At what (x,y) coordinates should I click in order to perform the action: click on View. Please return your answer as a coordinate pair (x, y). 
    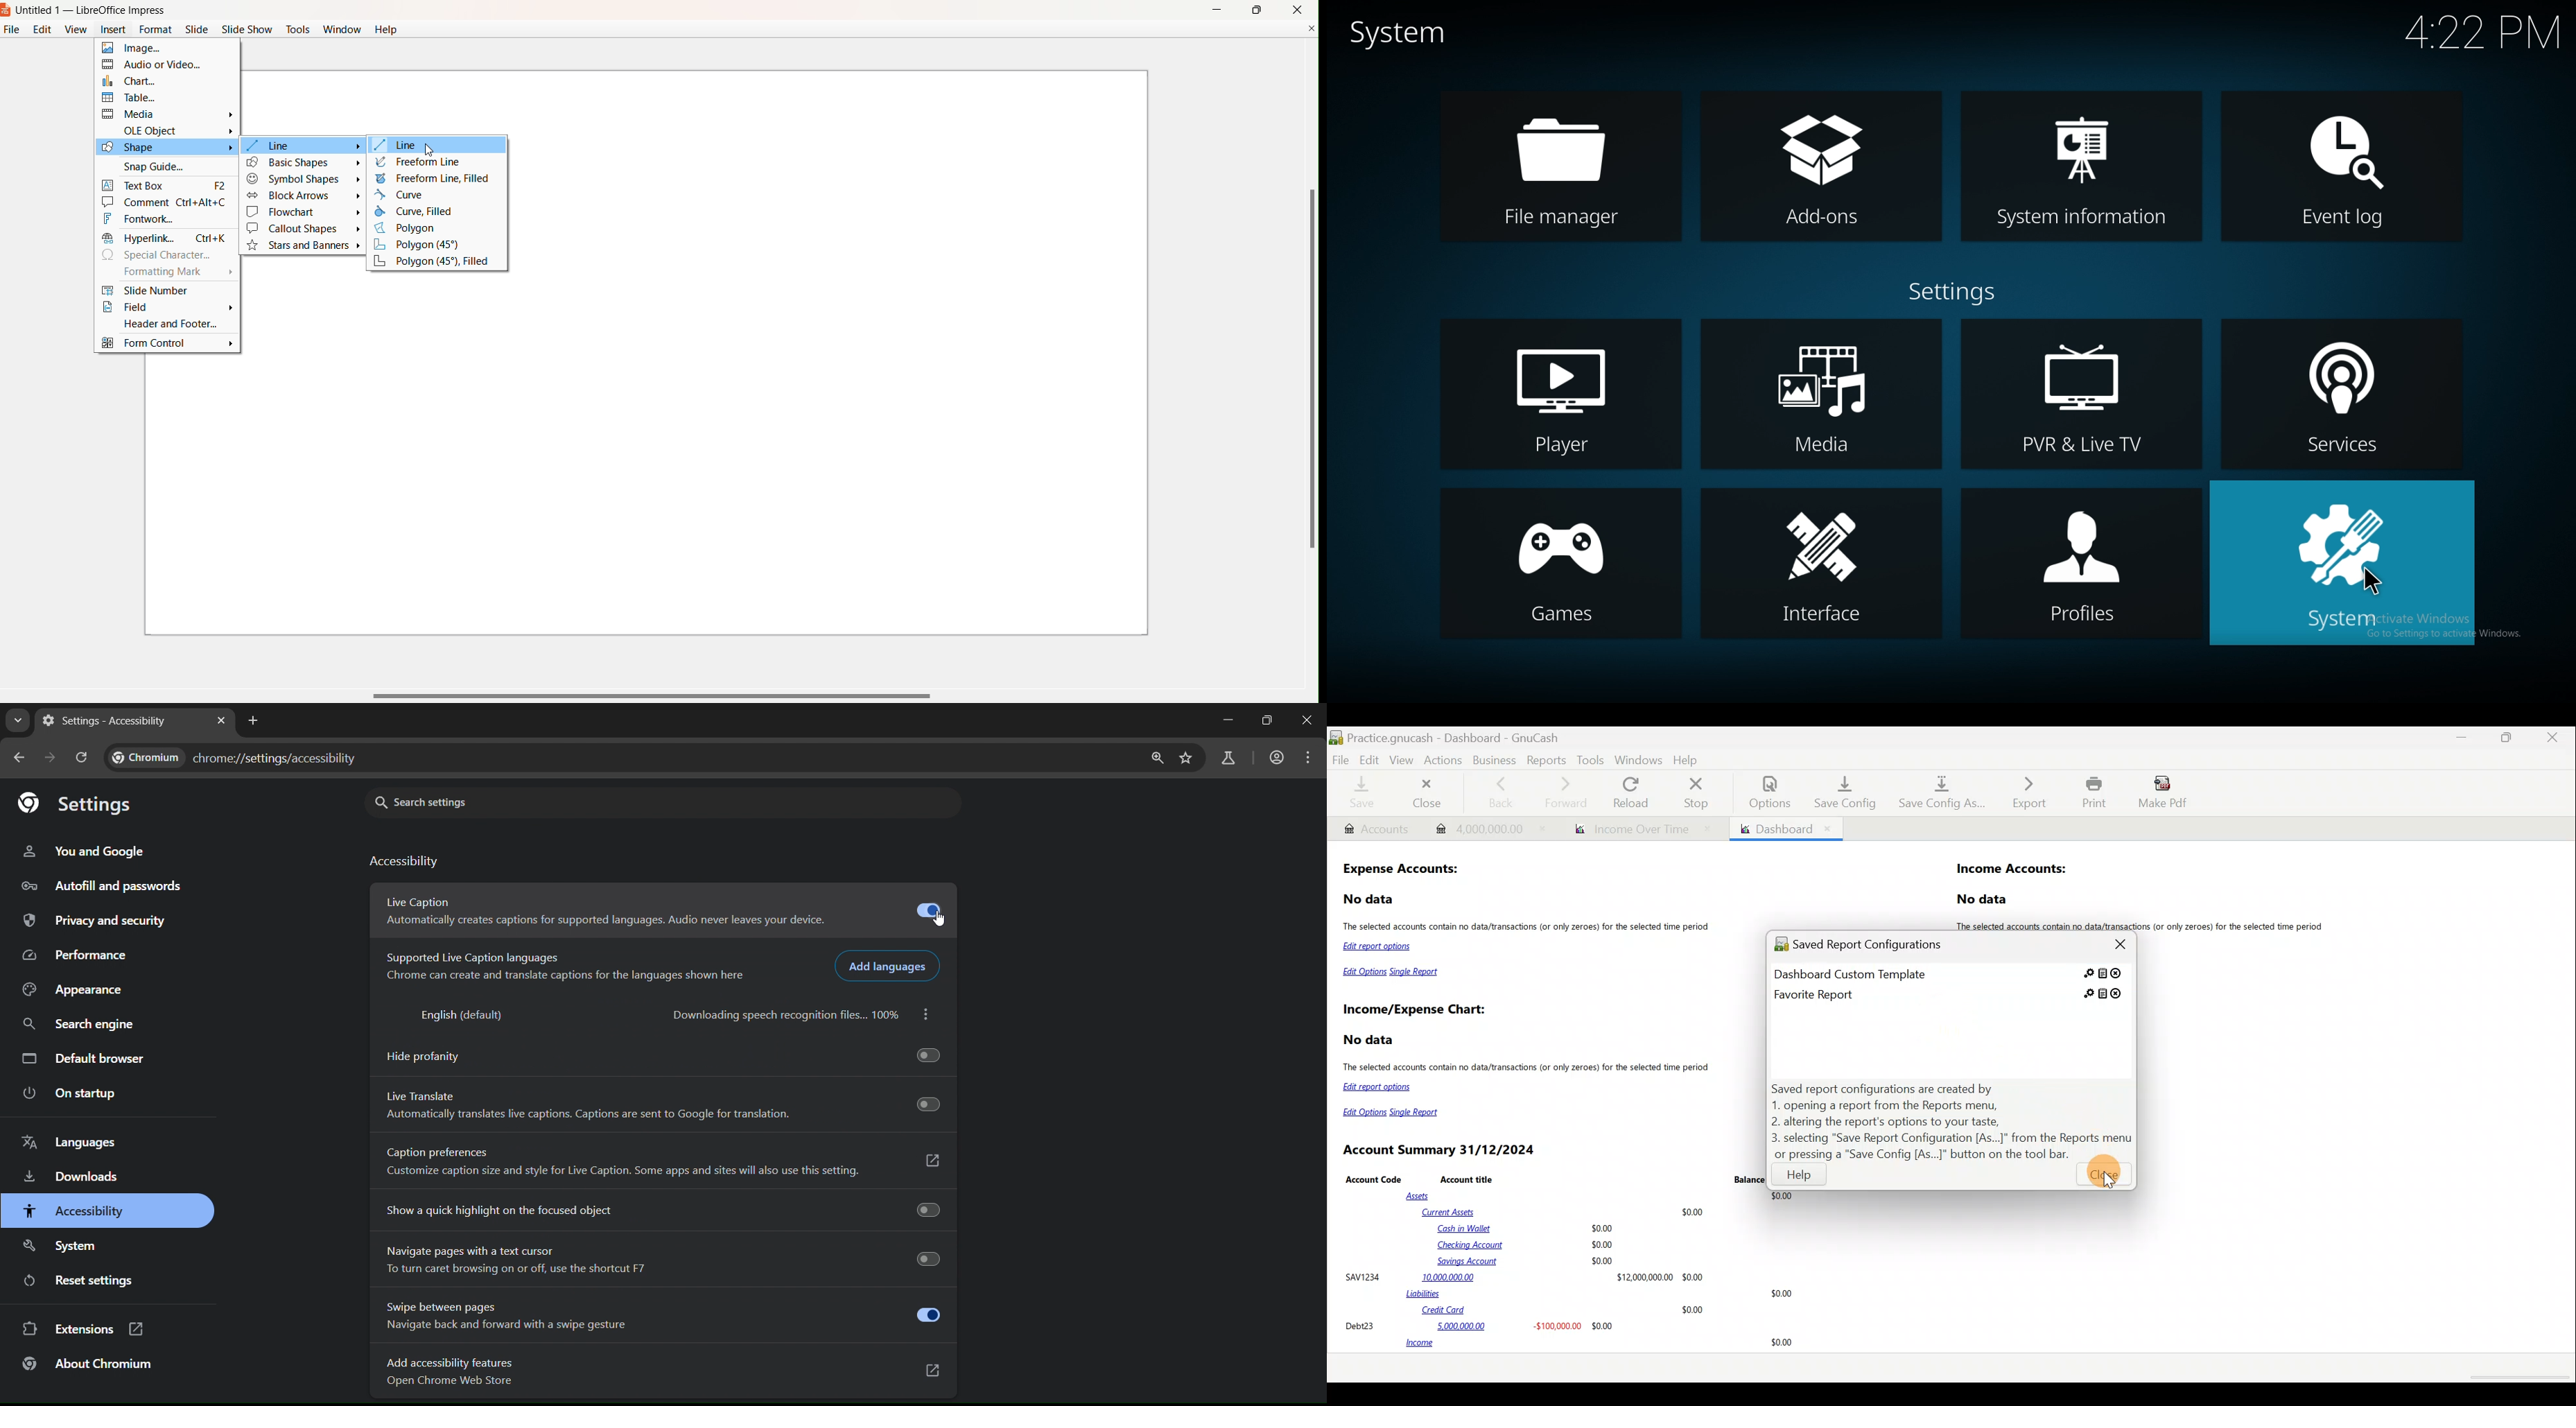
    Looking at the image, I should click on (1403, 760).